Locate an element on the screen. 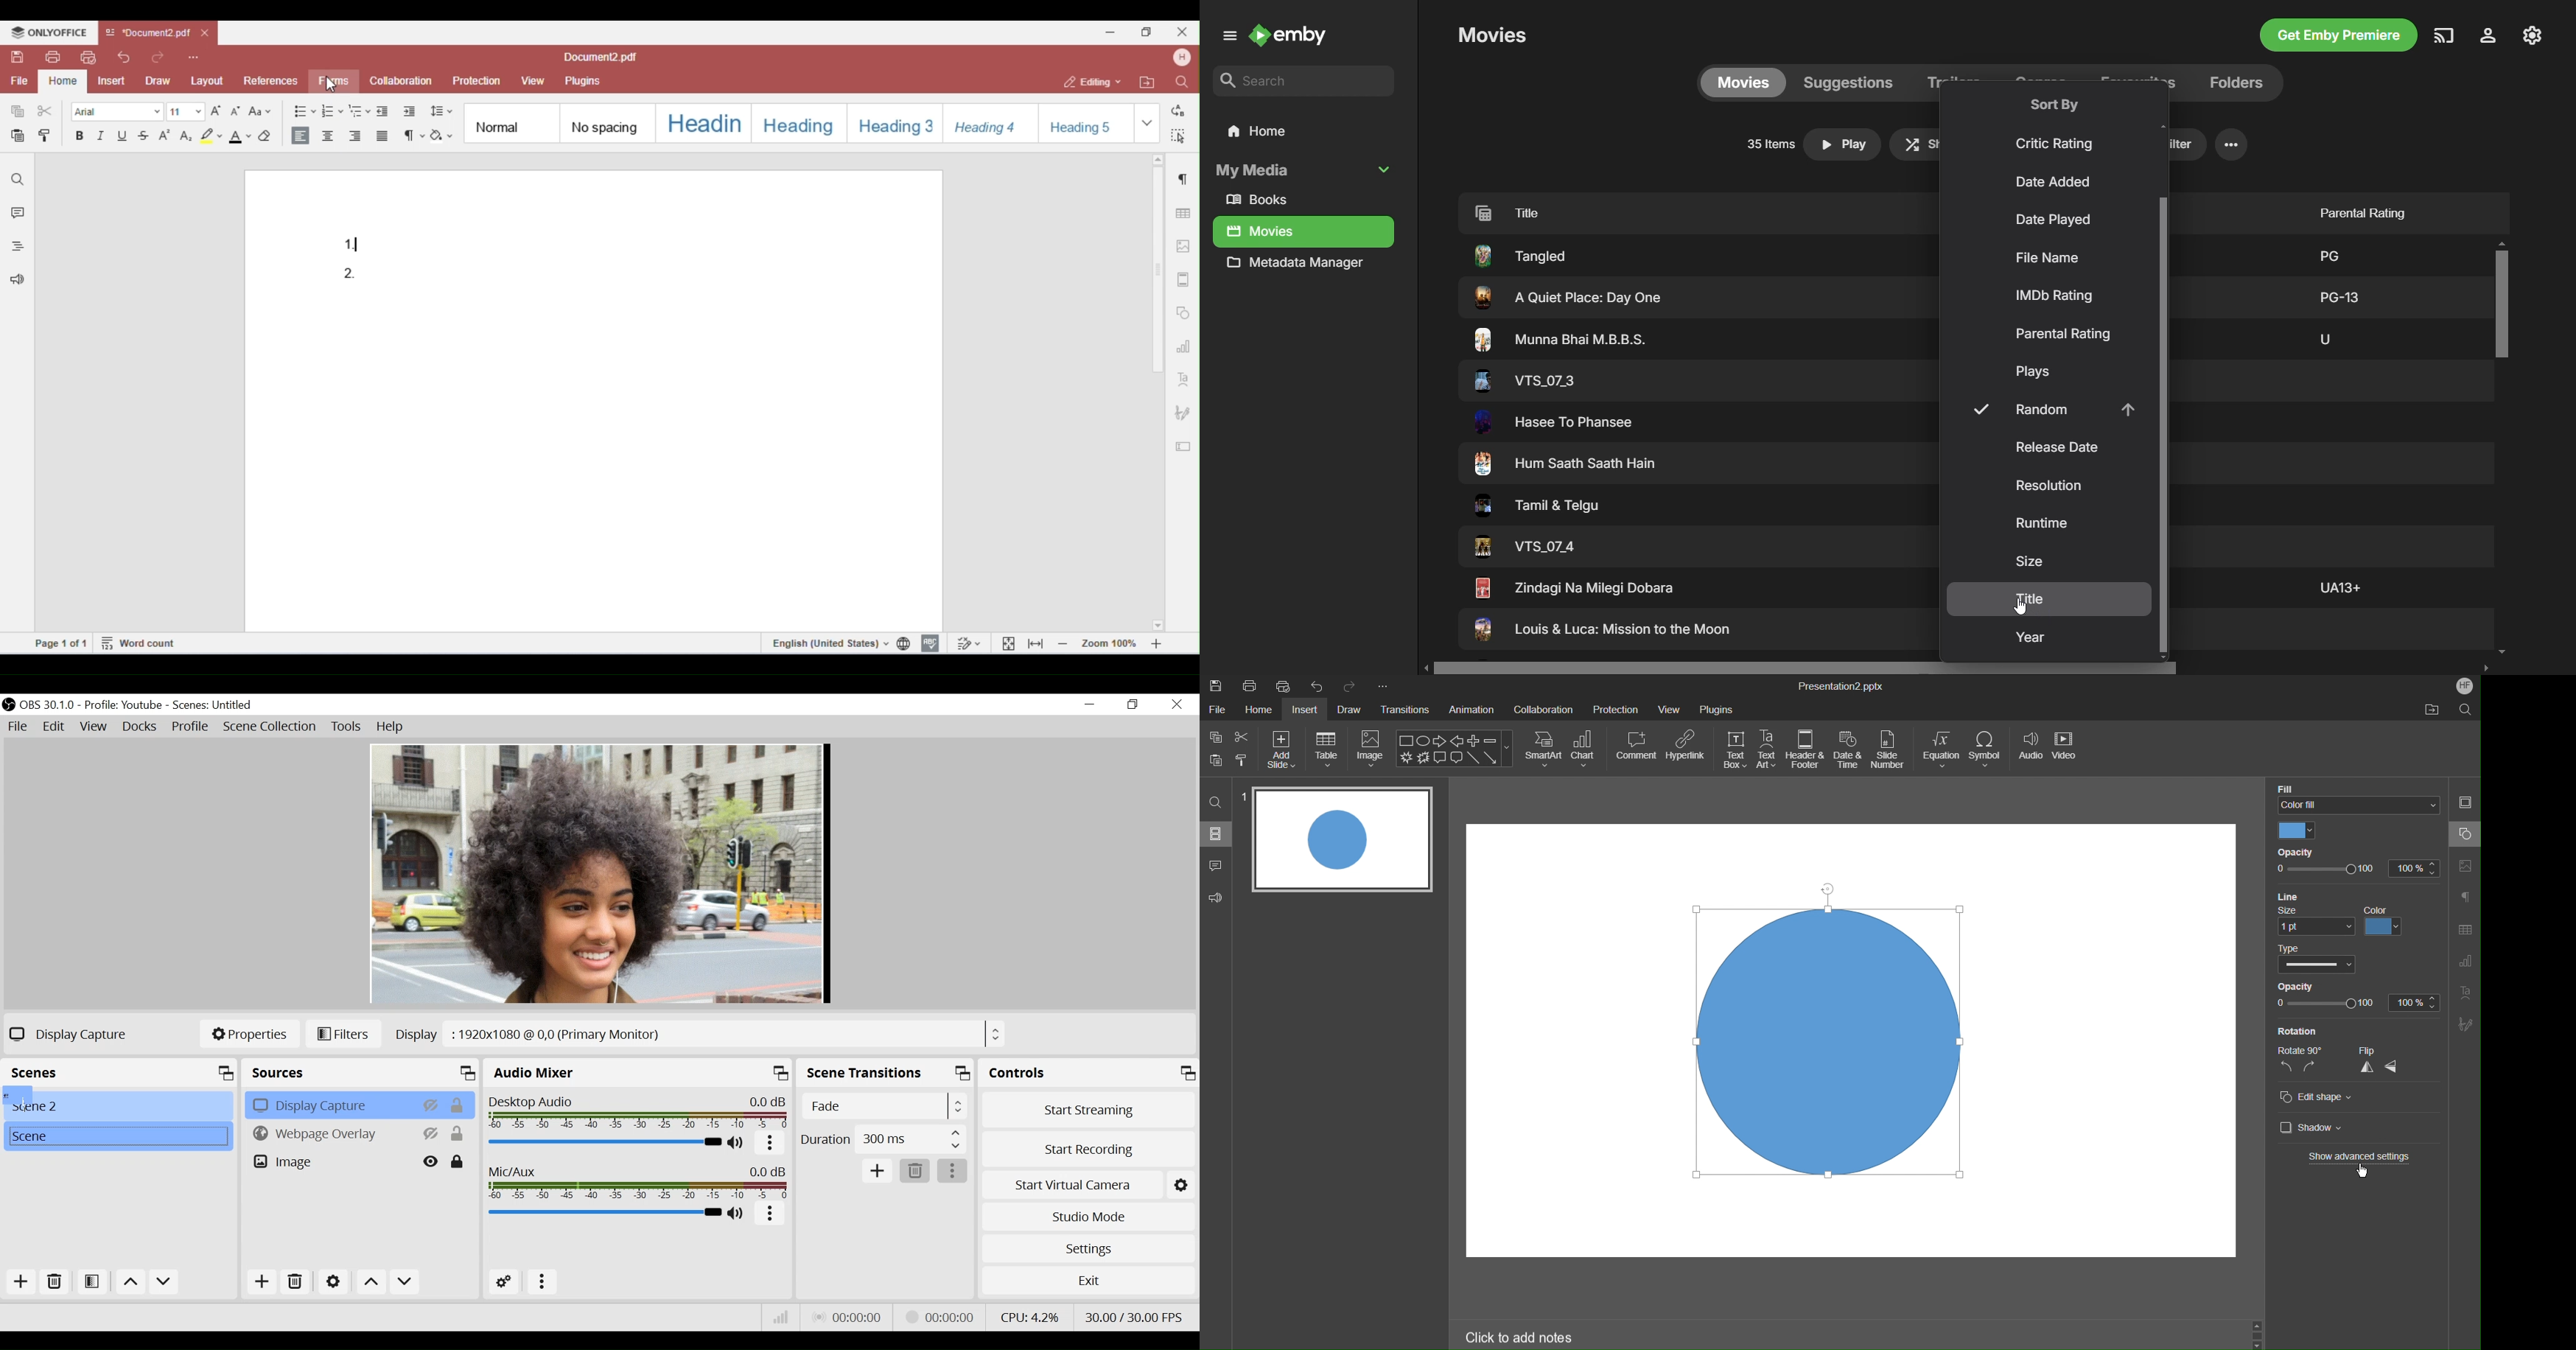  Exit is located at coordinates (1086, 1281).